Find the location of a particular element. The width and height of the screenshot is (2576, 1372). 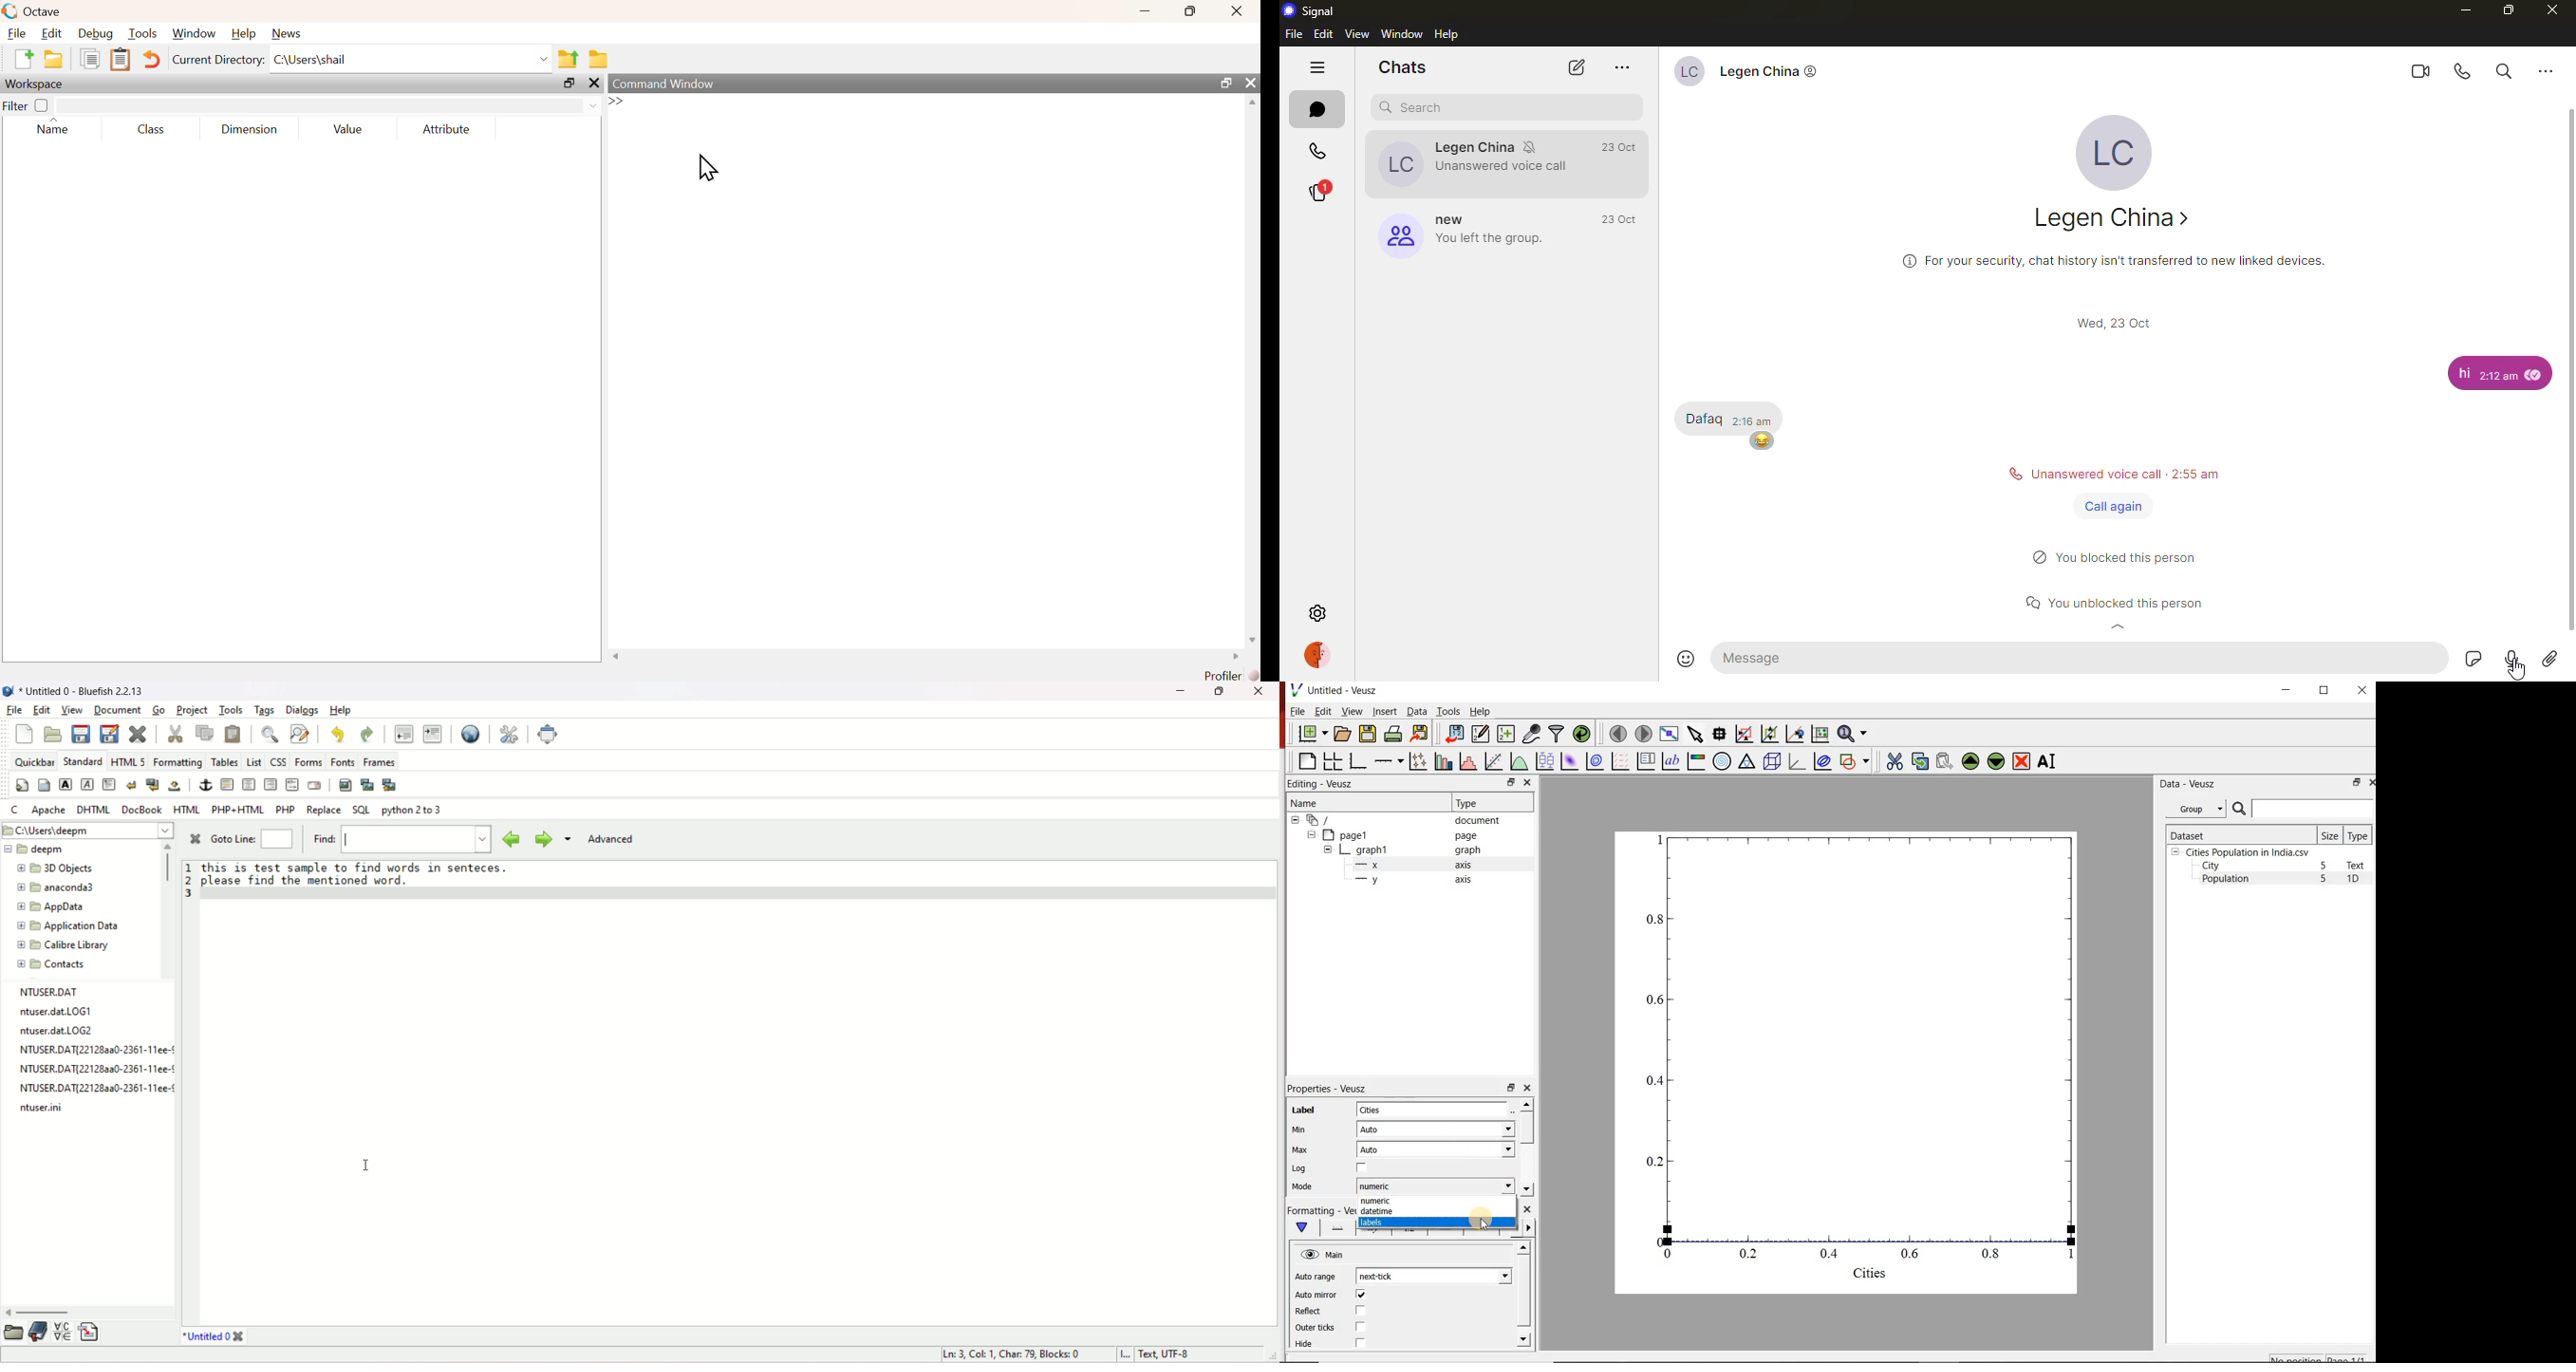

* Untitled 0 - Bluefish 2.2.13 is located at coordinates (85, 692).